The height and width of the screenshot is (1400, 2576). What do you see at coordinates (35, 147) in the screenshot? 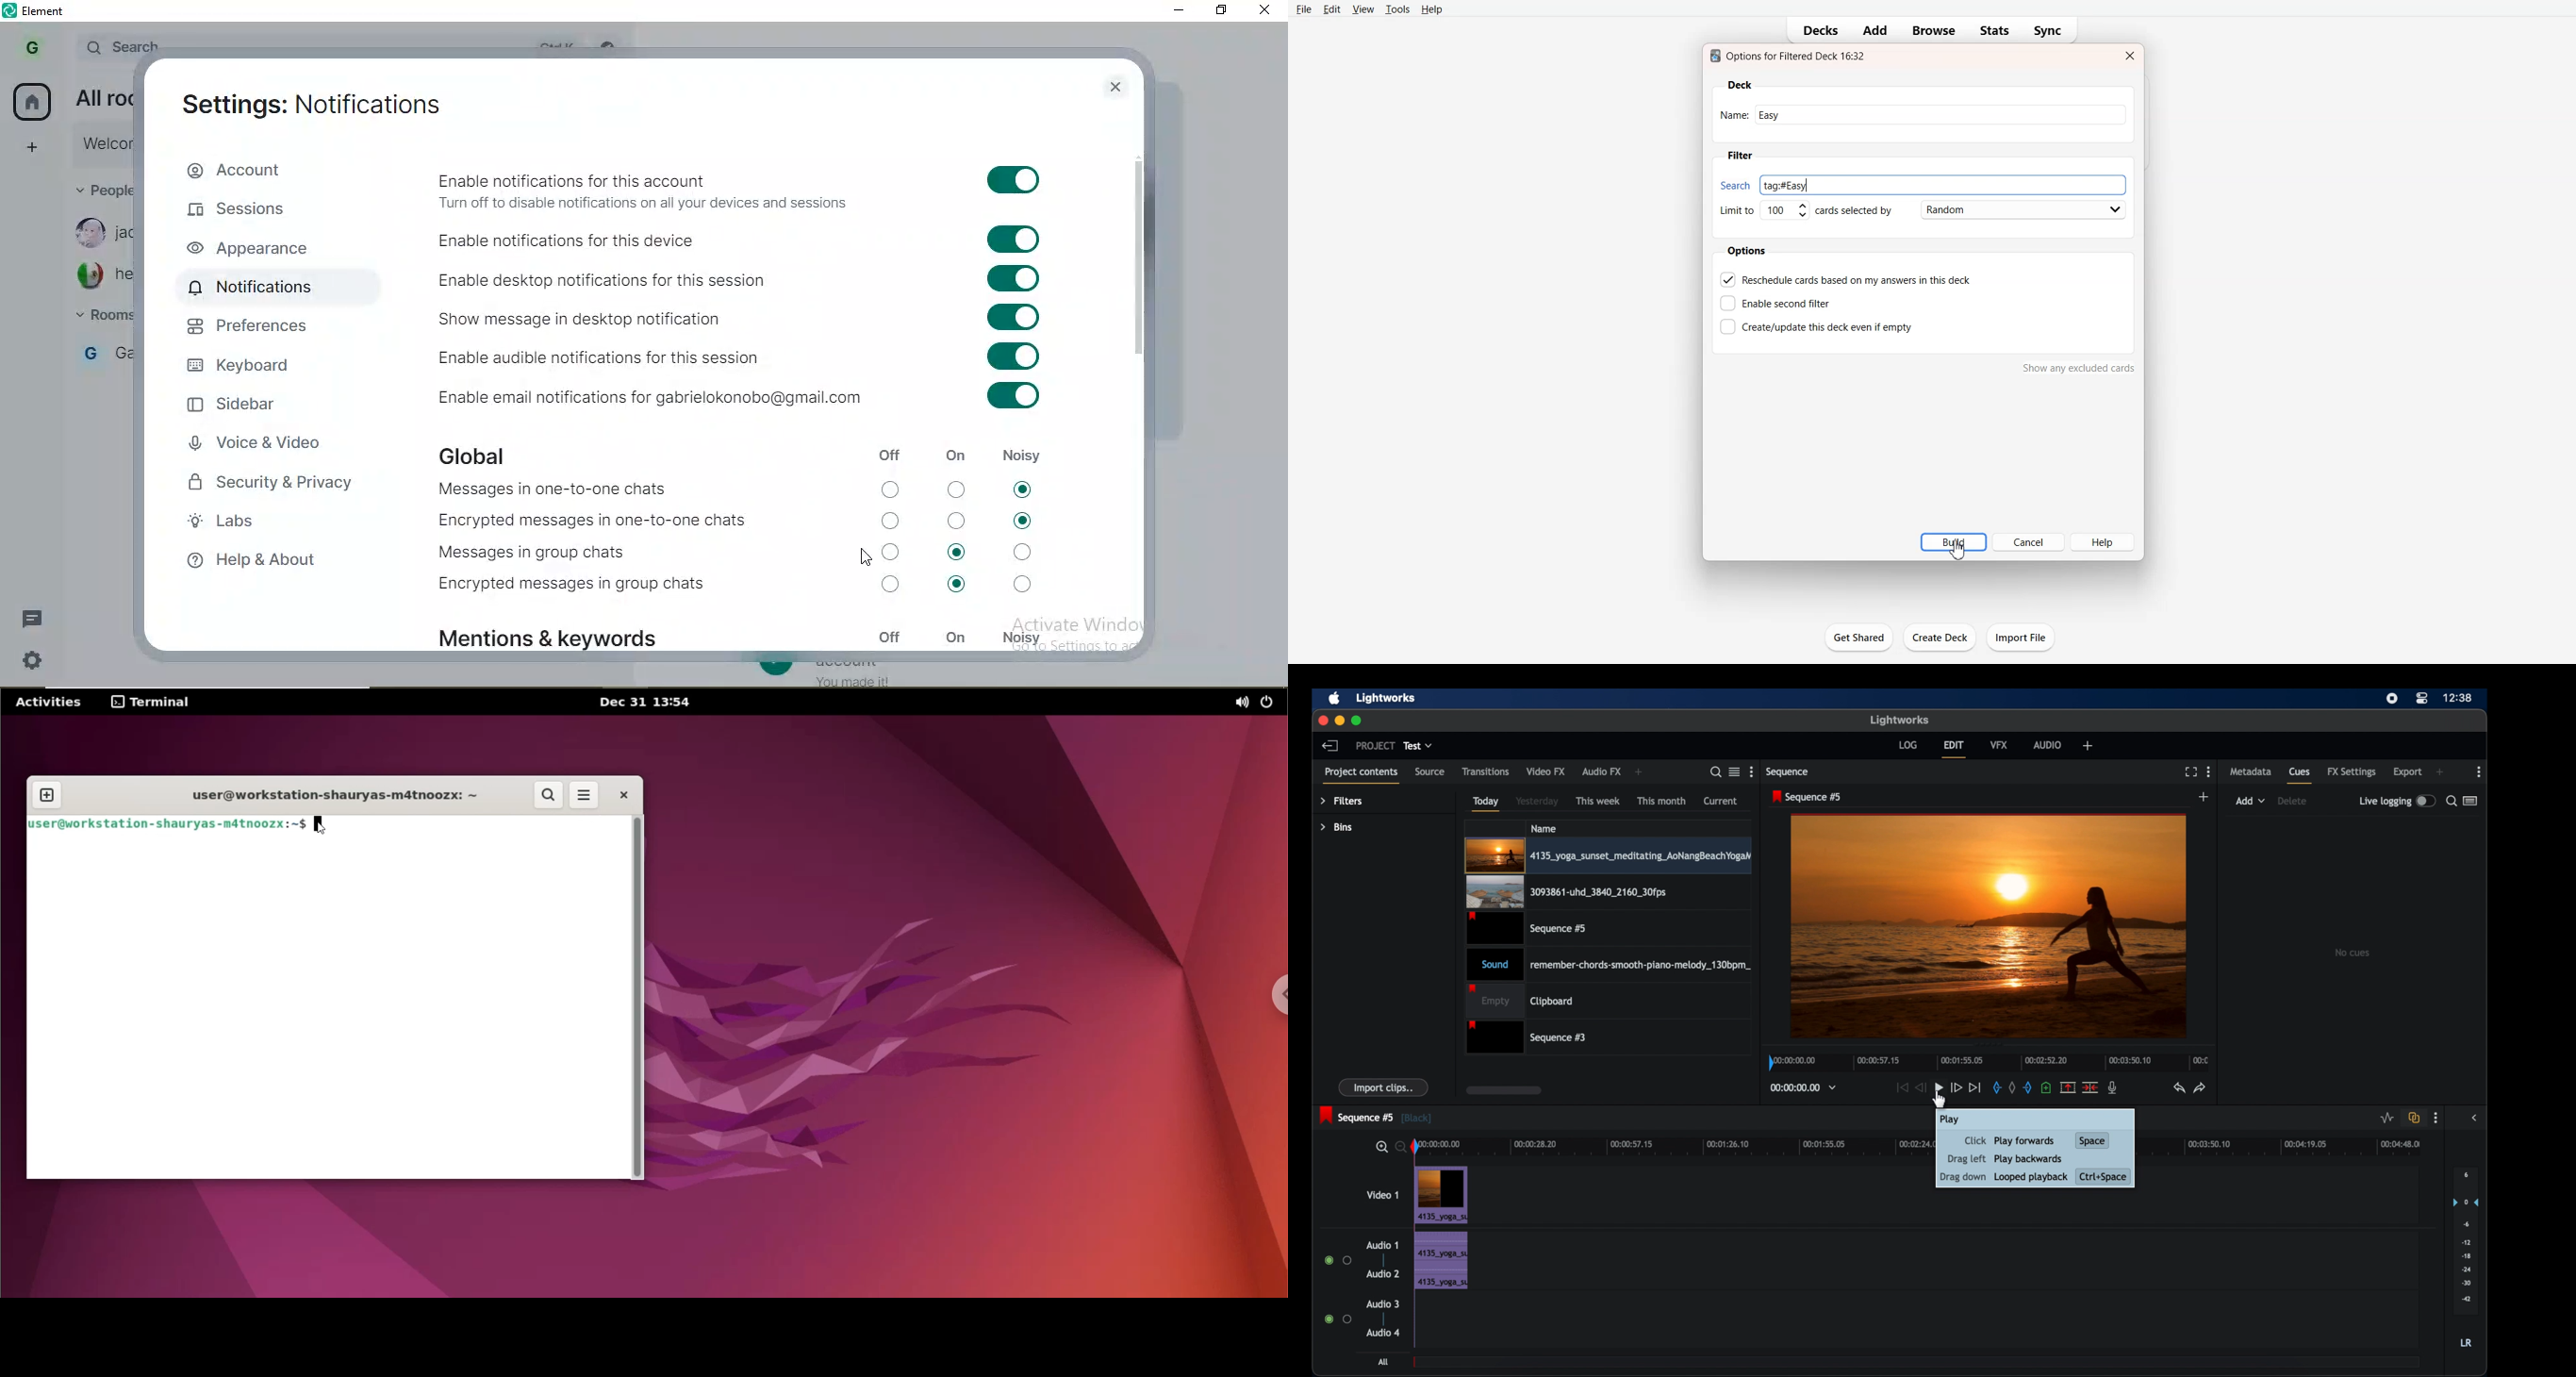
I see `add space` at bounding box center [35, 147].